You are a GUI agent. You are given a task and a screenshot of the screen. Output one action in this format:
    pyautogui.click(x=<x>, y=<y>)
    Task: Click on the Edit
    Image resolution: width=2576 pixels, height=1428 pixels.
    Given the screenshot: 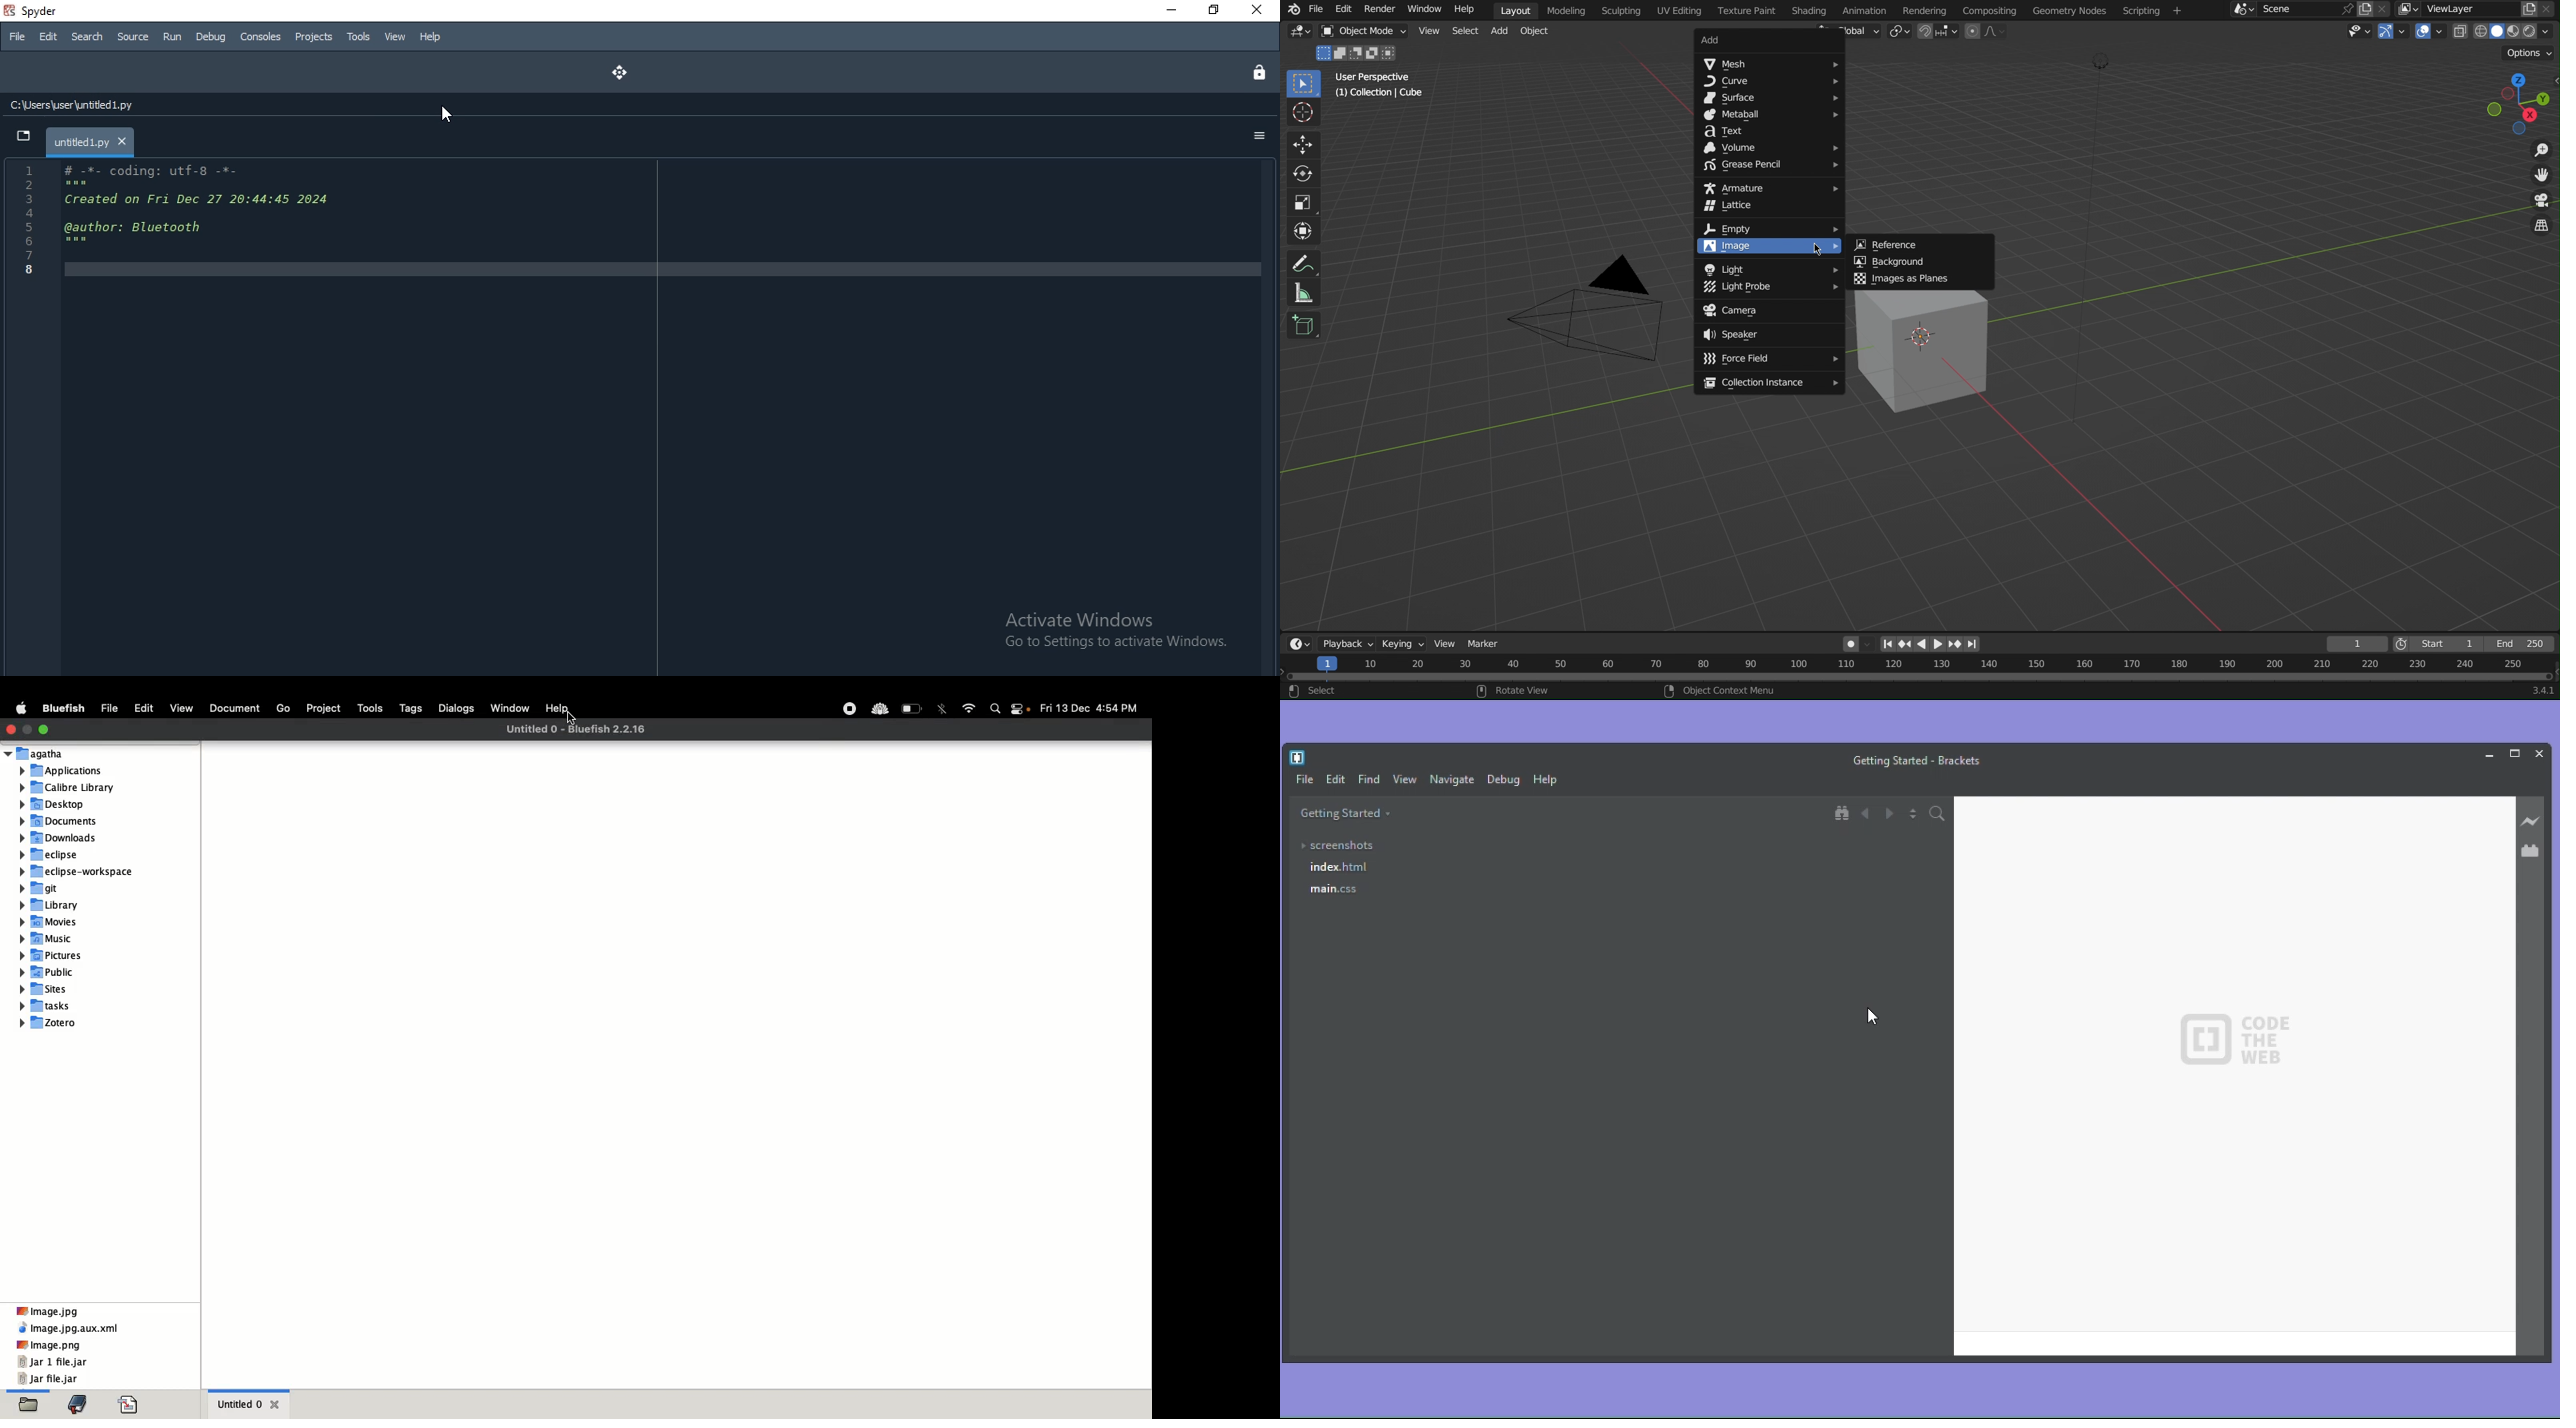 What is the action you would take?
    pyautogui.click(x=47, y=37)
    